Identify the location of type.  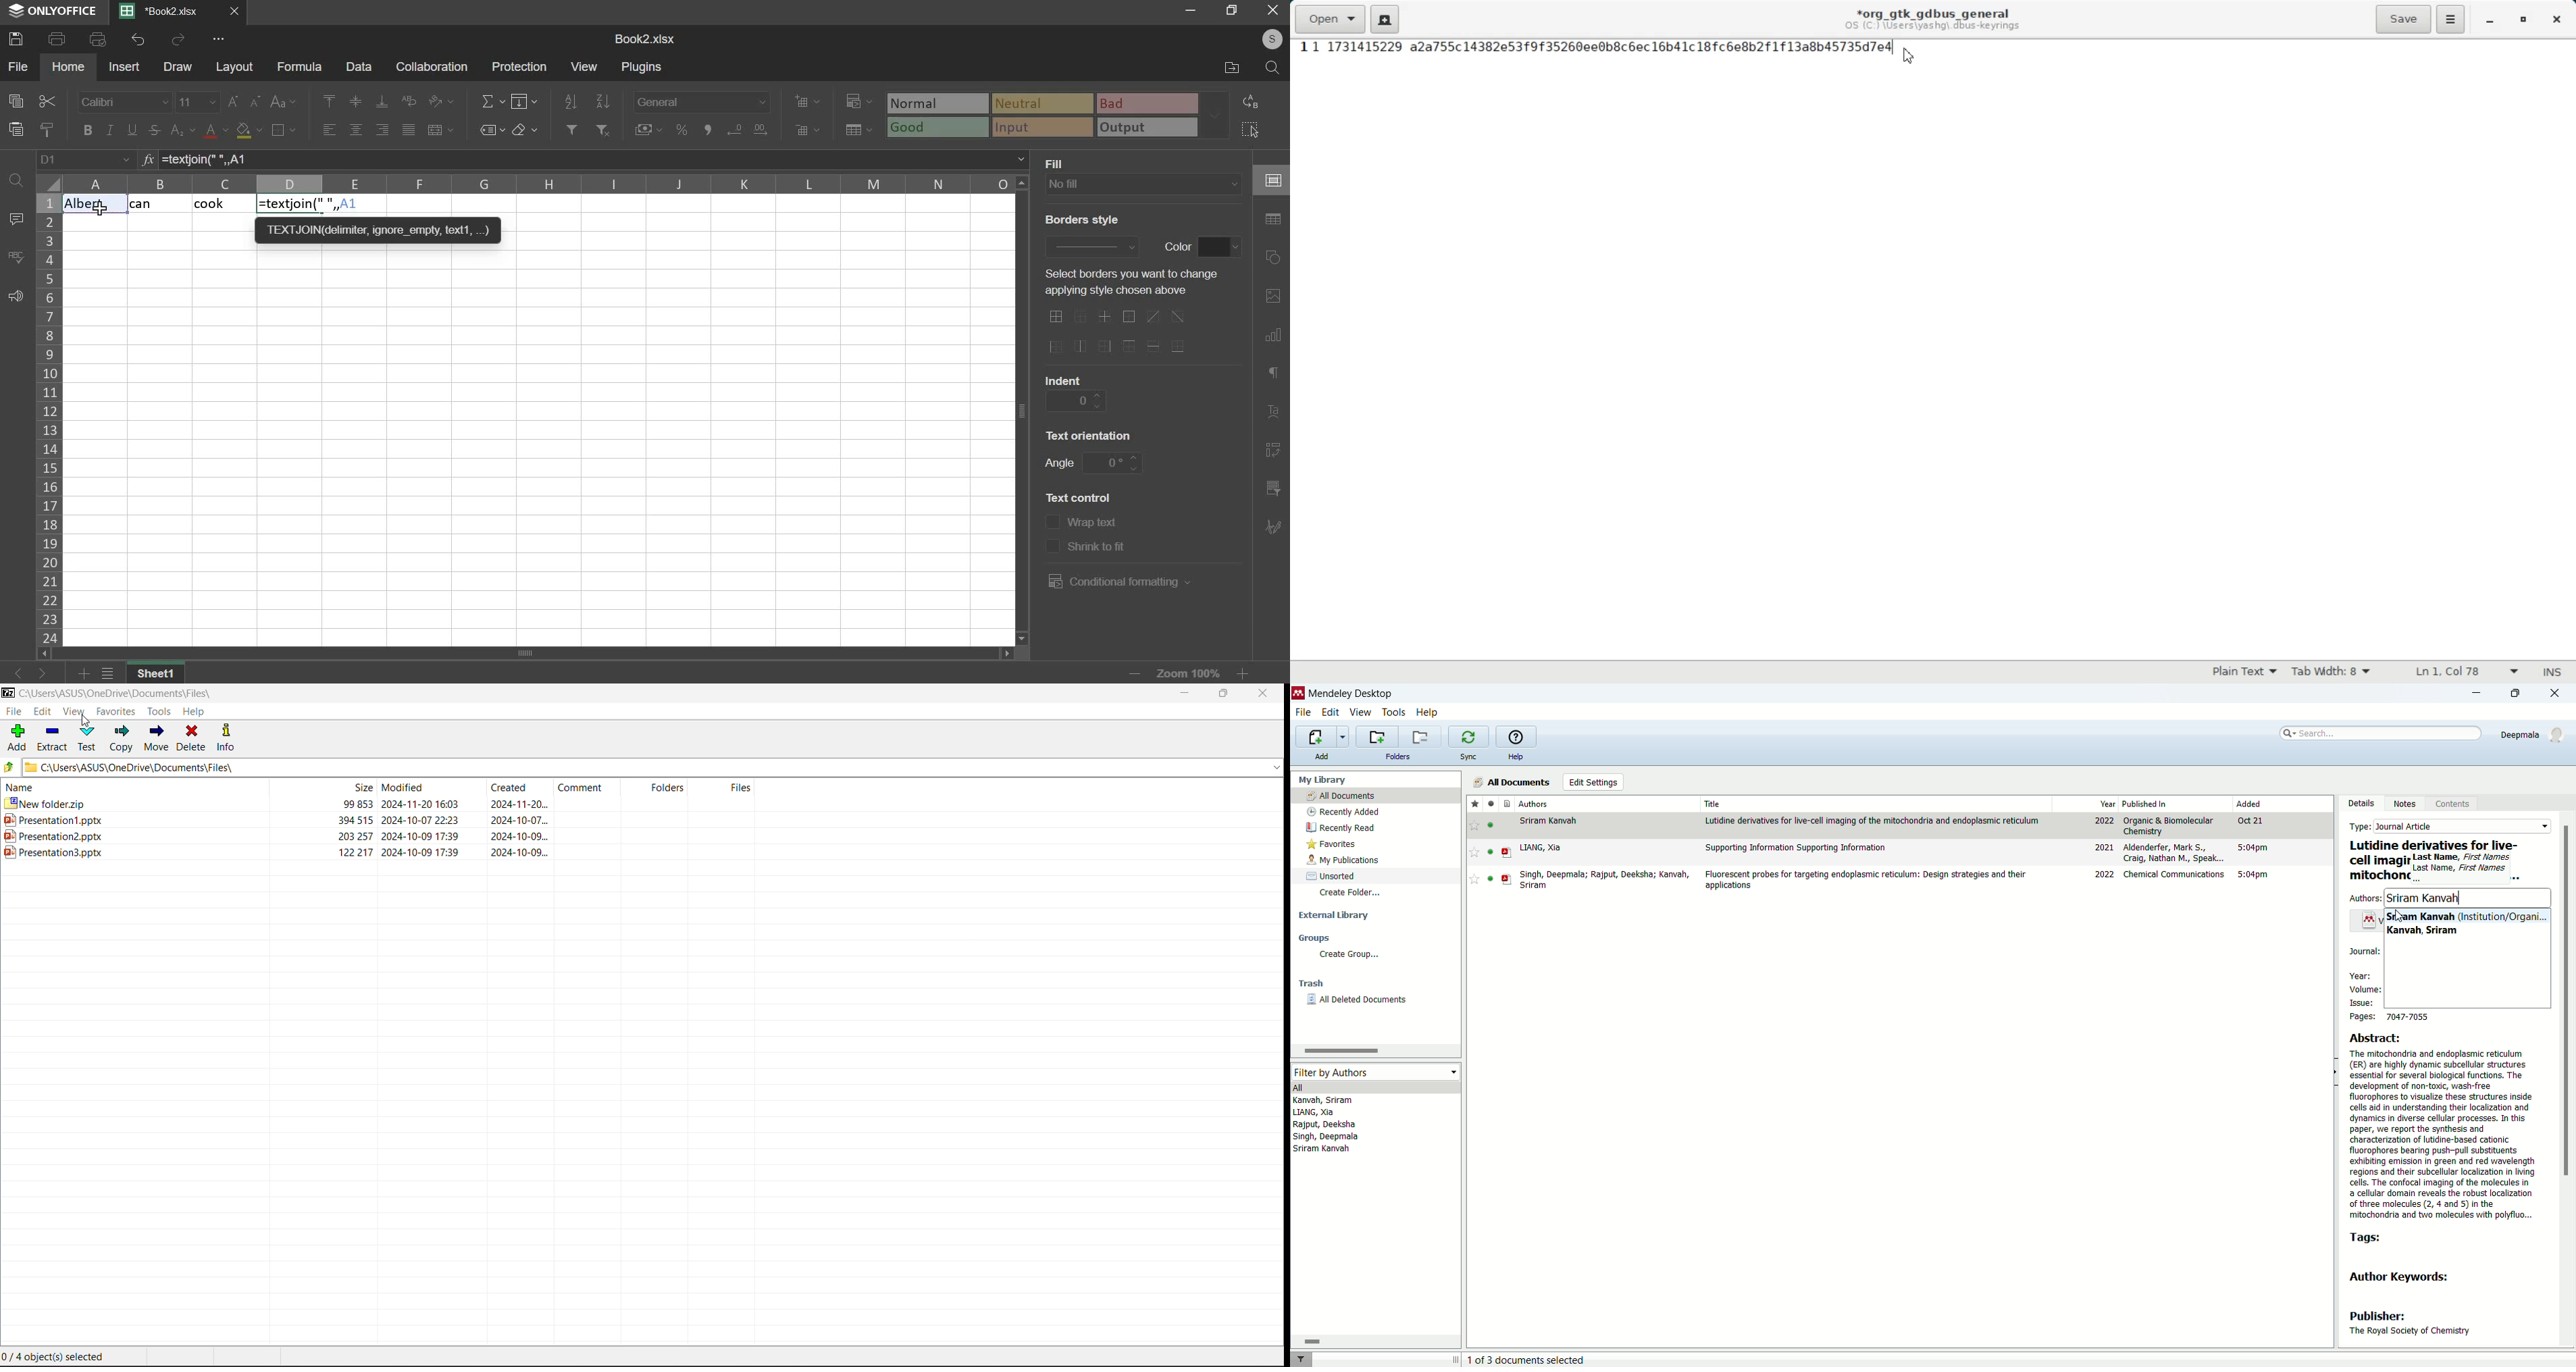
(2362, 826).